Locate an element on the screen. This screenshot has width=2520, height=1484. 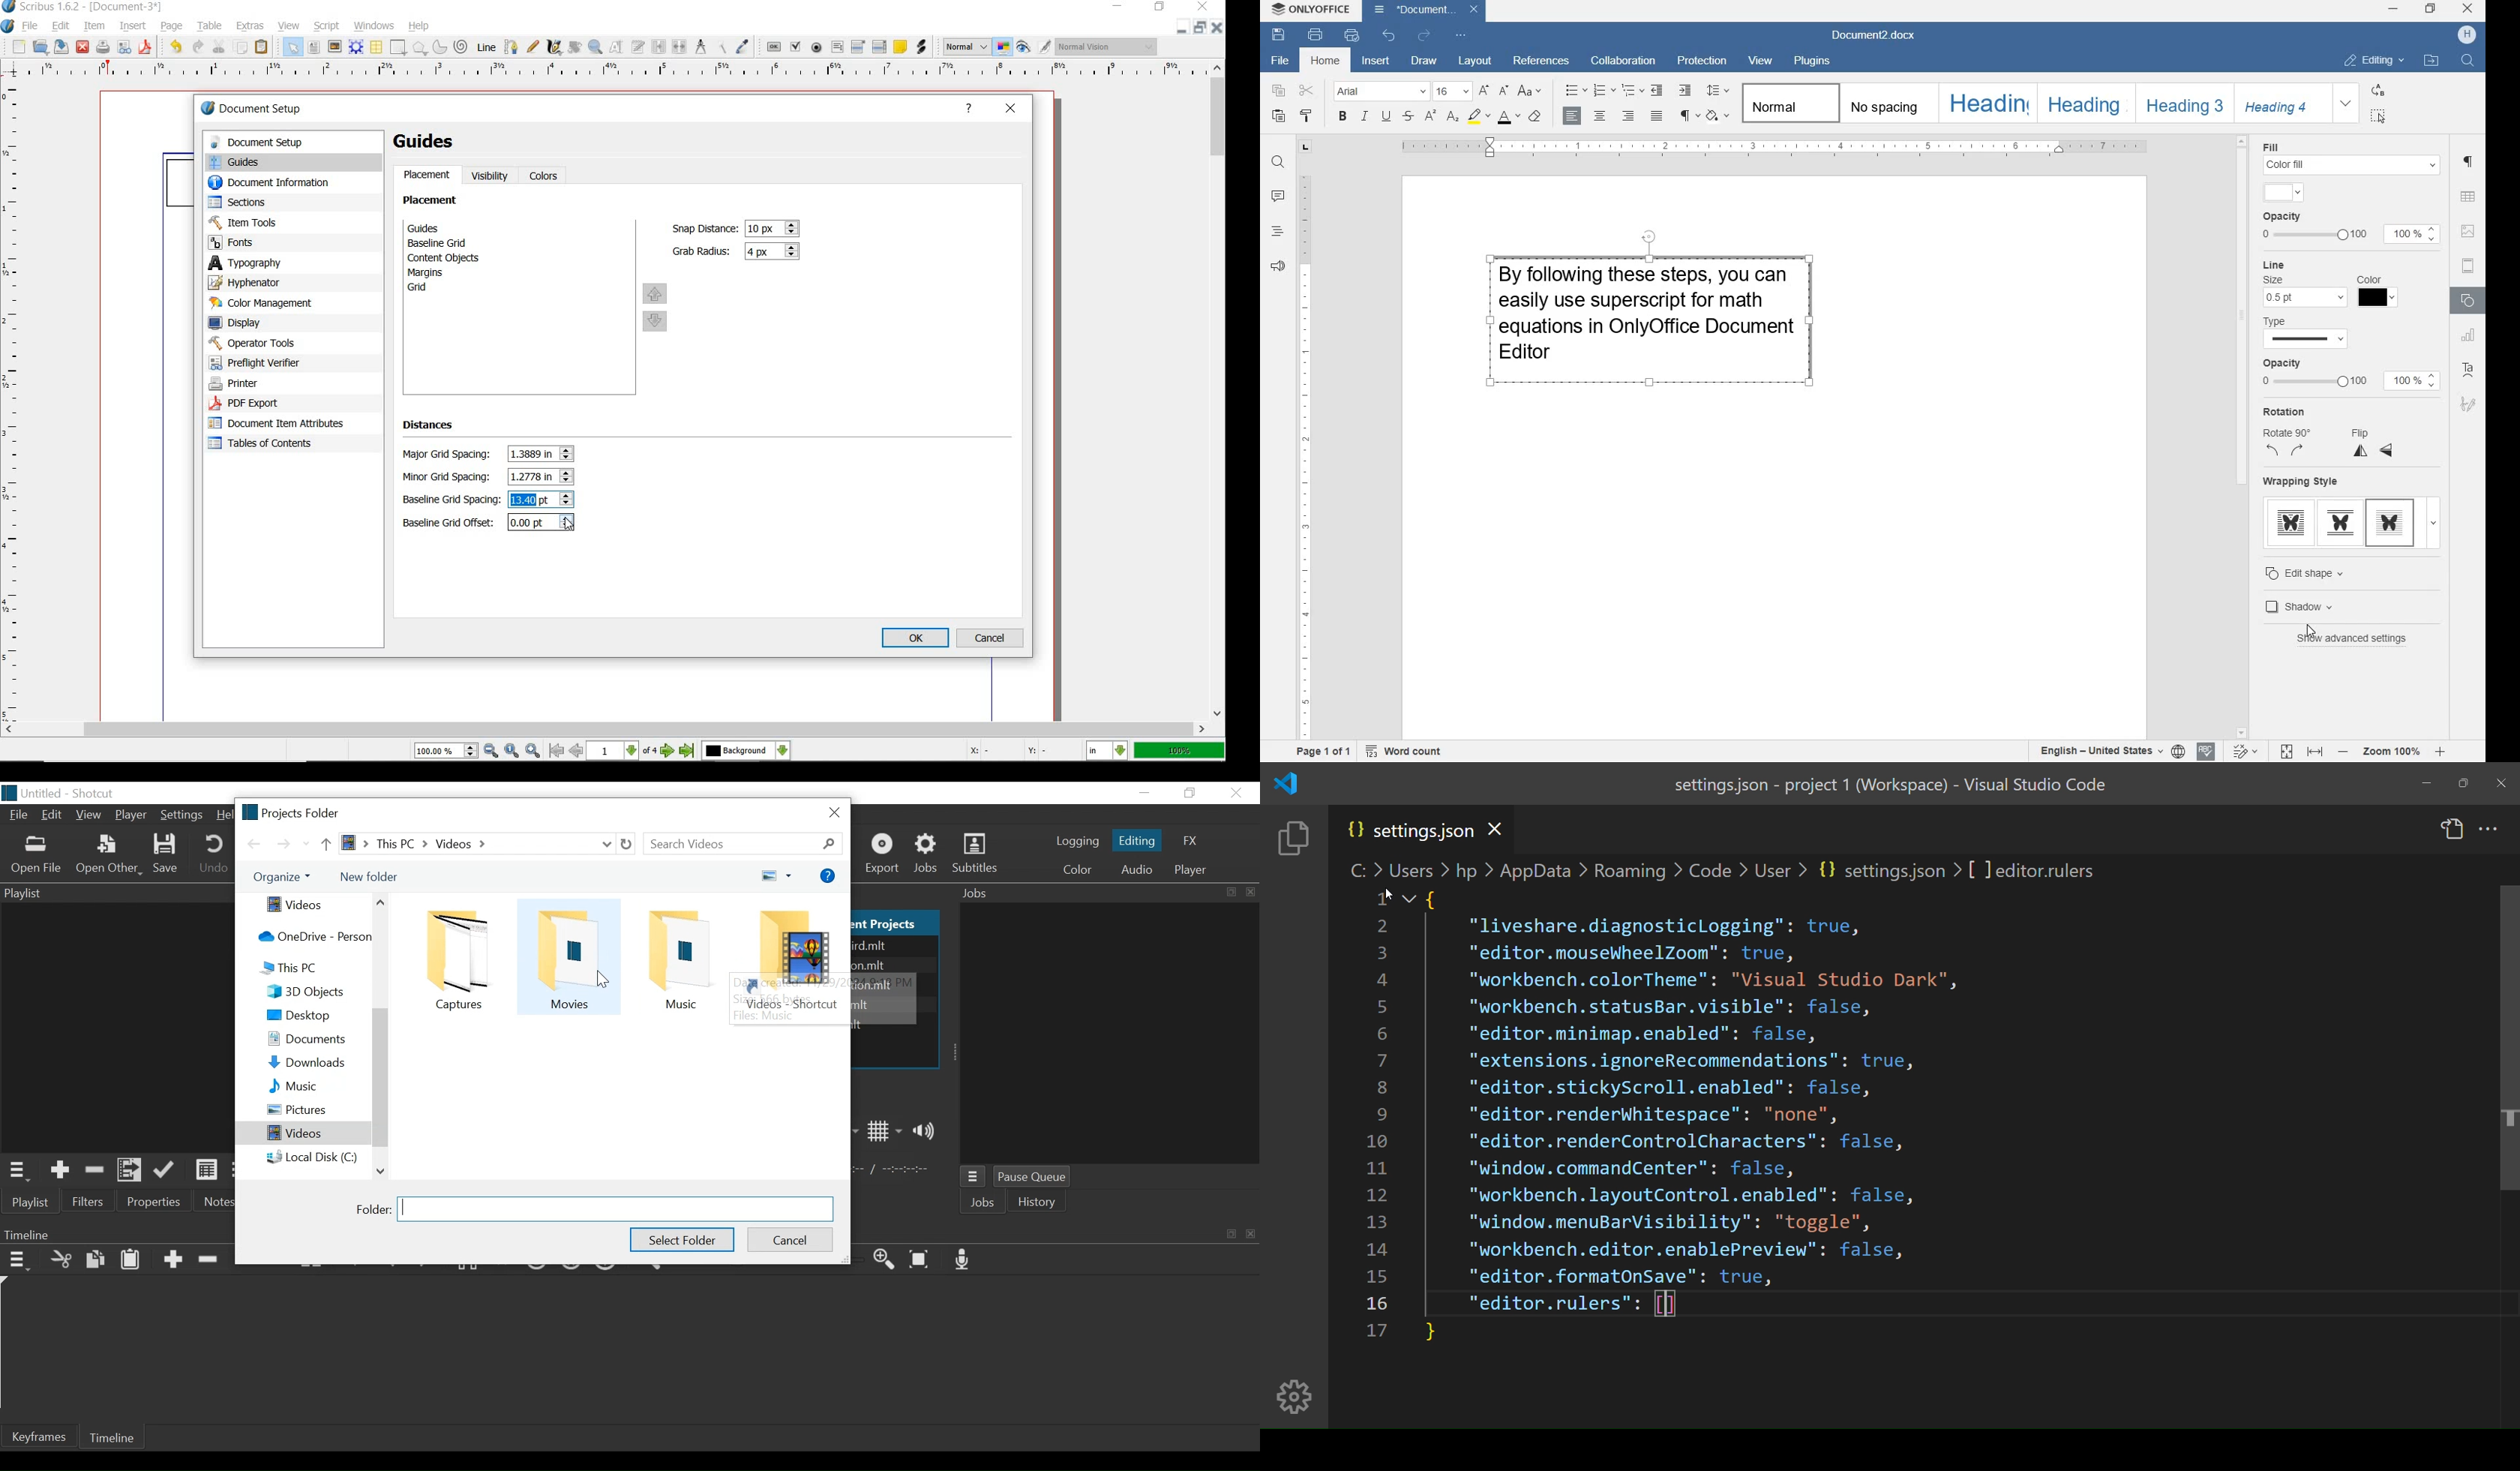
save is located at coordinates (60, 46).